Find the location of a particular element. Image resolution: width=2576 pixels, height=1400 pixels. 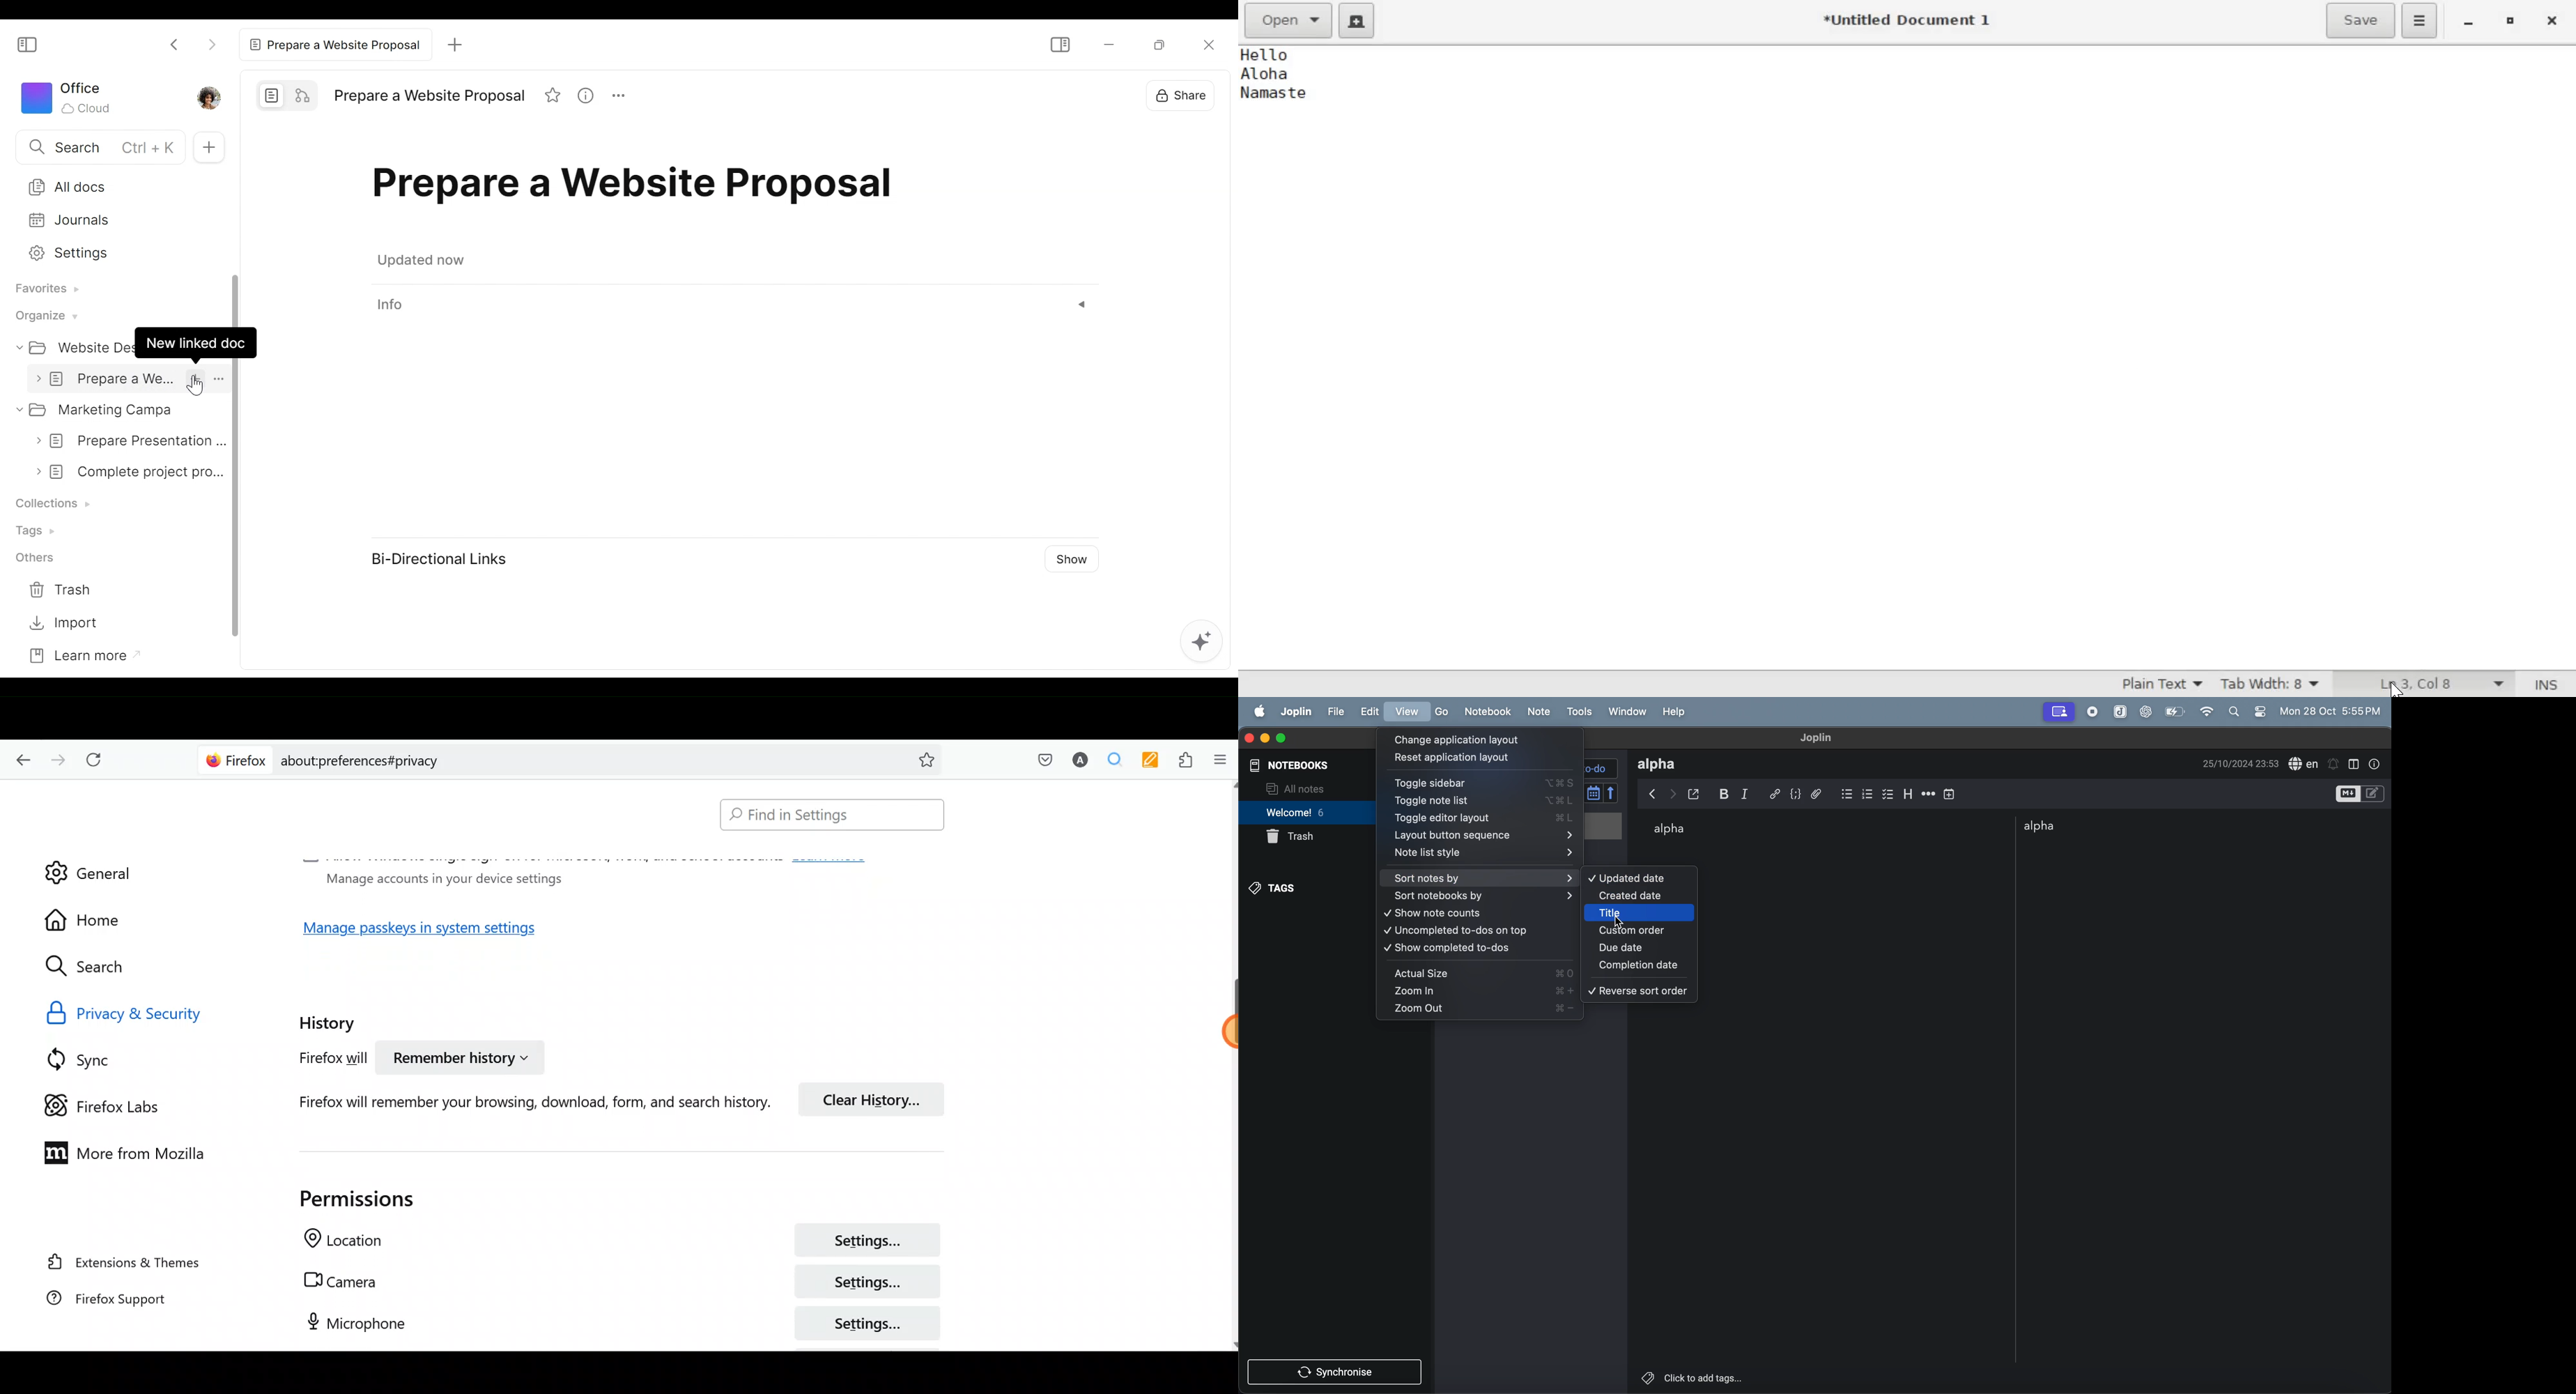

numbered list is located at coordinates (1868, 792).